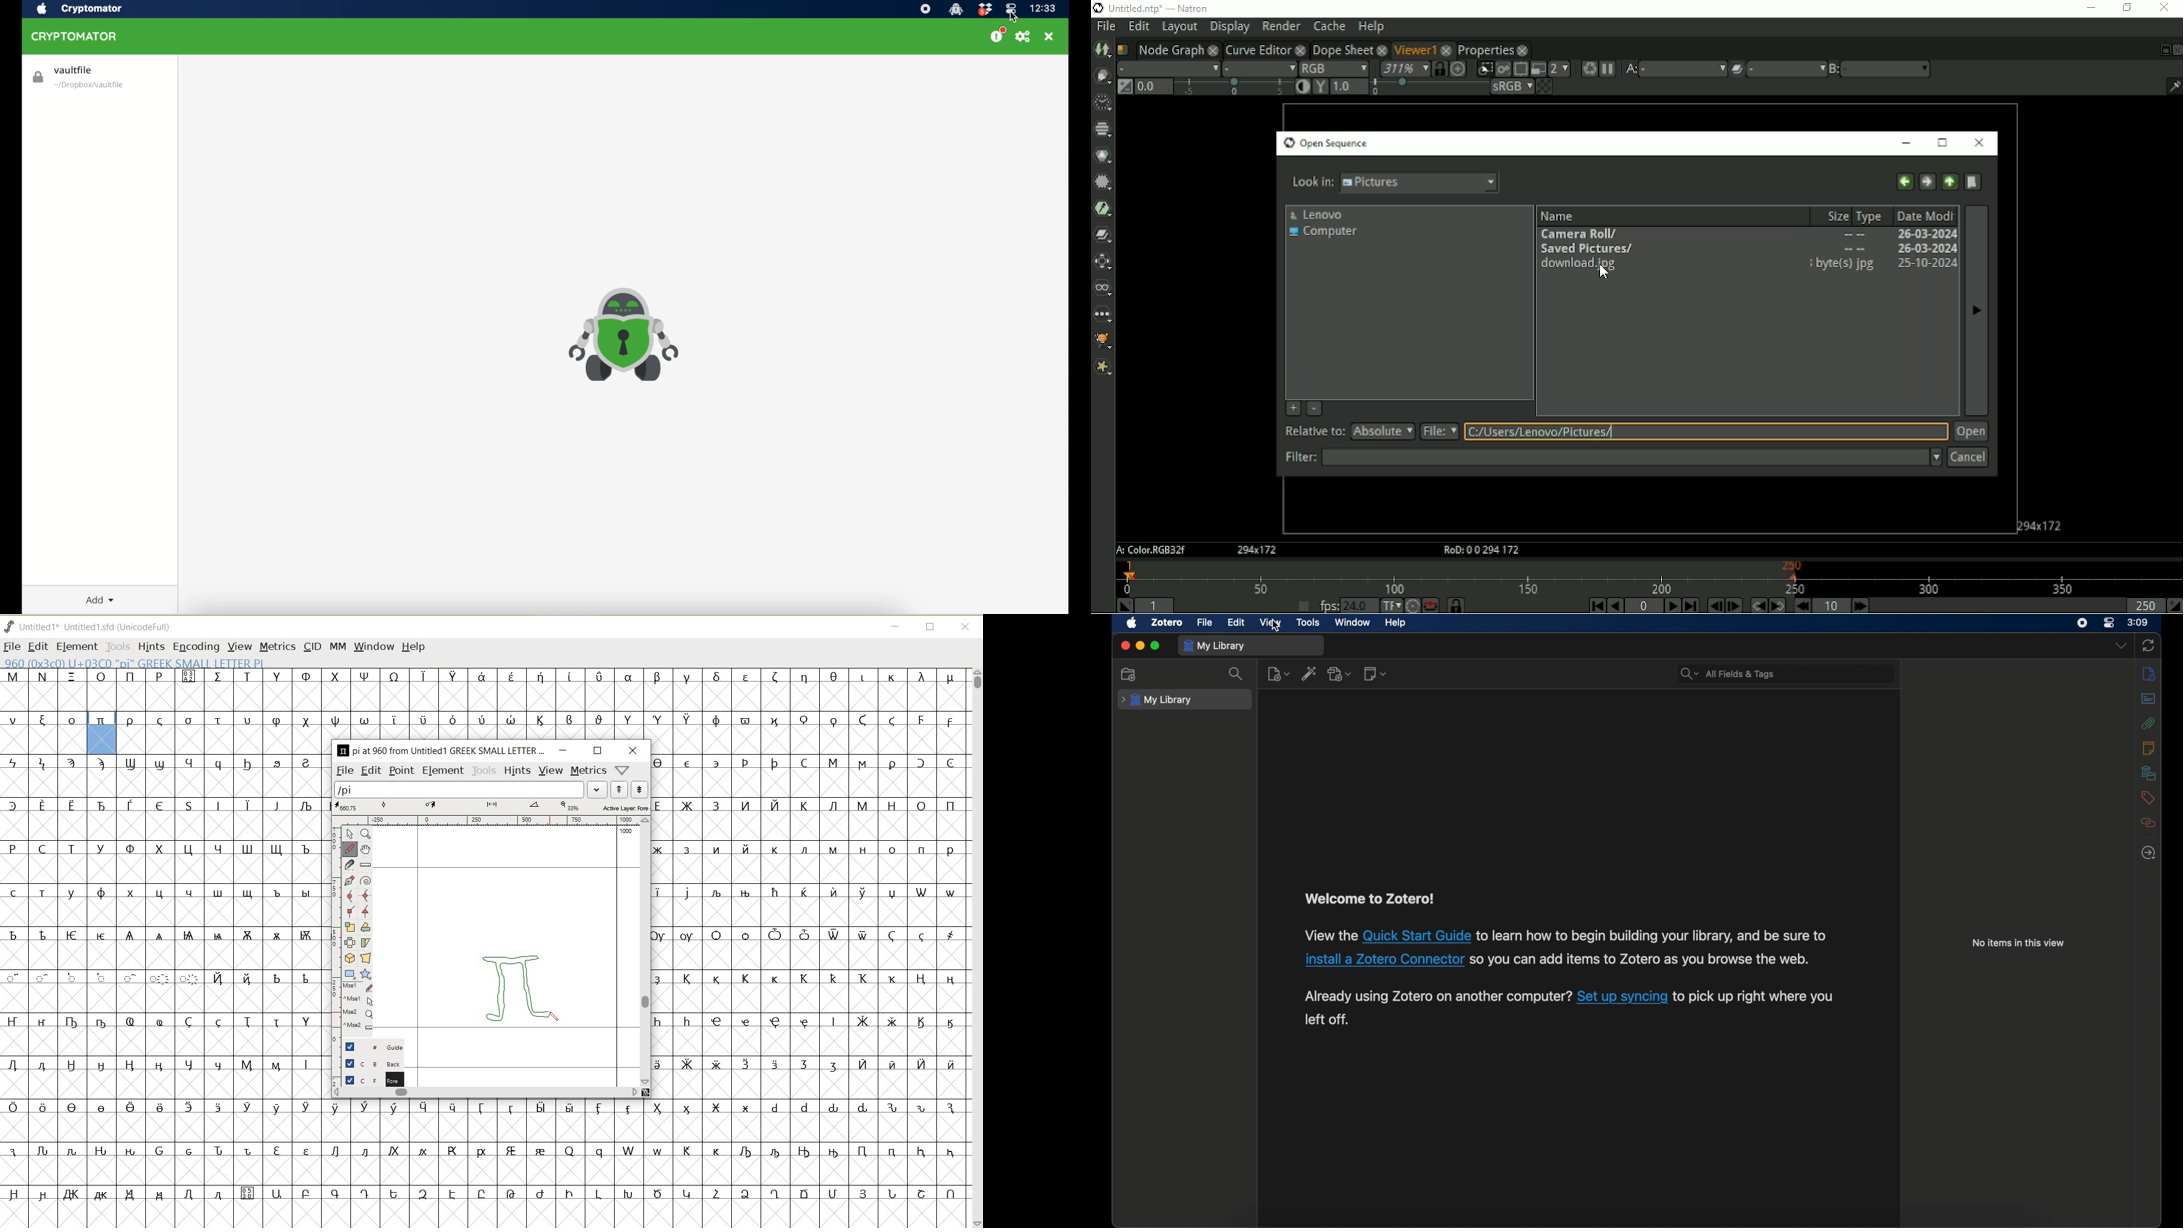 This screenshot has height=1232, width=2184. Describe the element at coordinates (1374, 673) in the screenshot. I see `new note` at that location.